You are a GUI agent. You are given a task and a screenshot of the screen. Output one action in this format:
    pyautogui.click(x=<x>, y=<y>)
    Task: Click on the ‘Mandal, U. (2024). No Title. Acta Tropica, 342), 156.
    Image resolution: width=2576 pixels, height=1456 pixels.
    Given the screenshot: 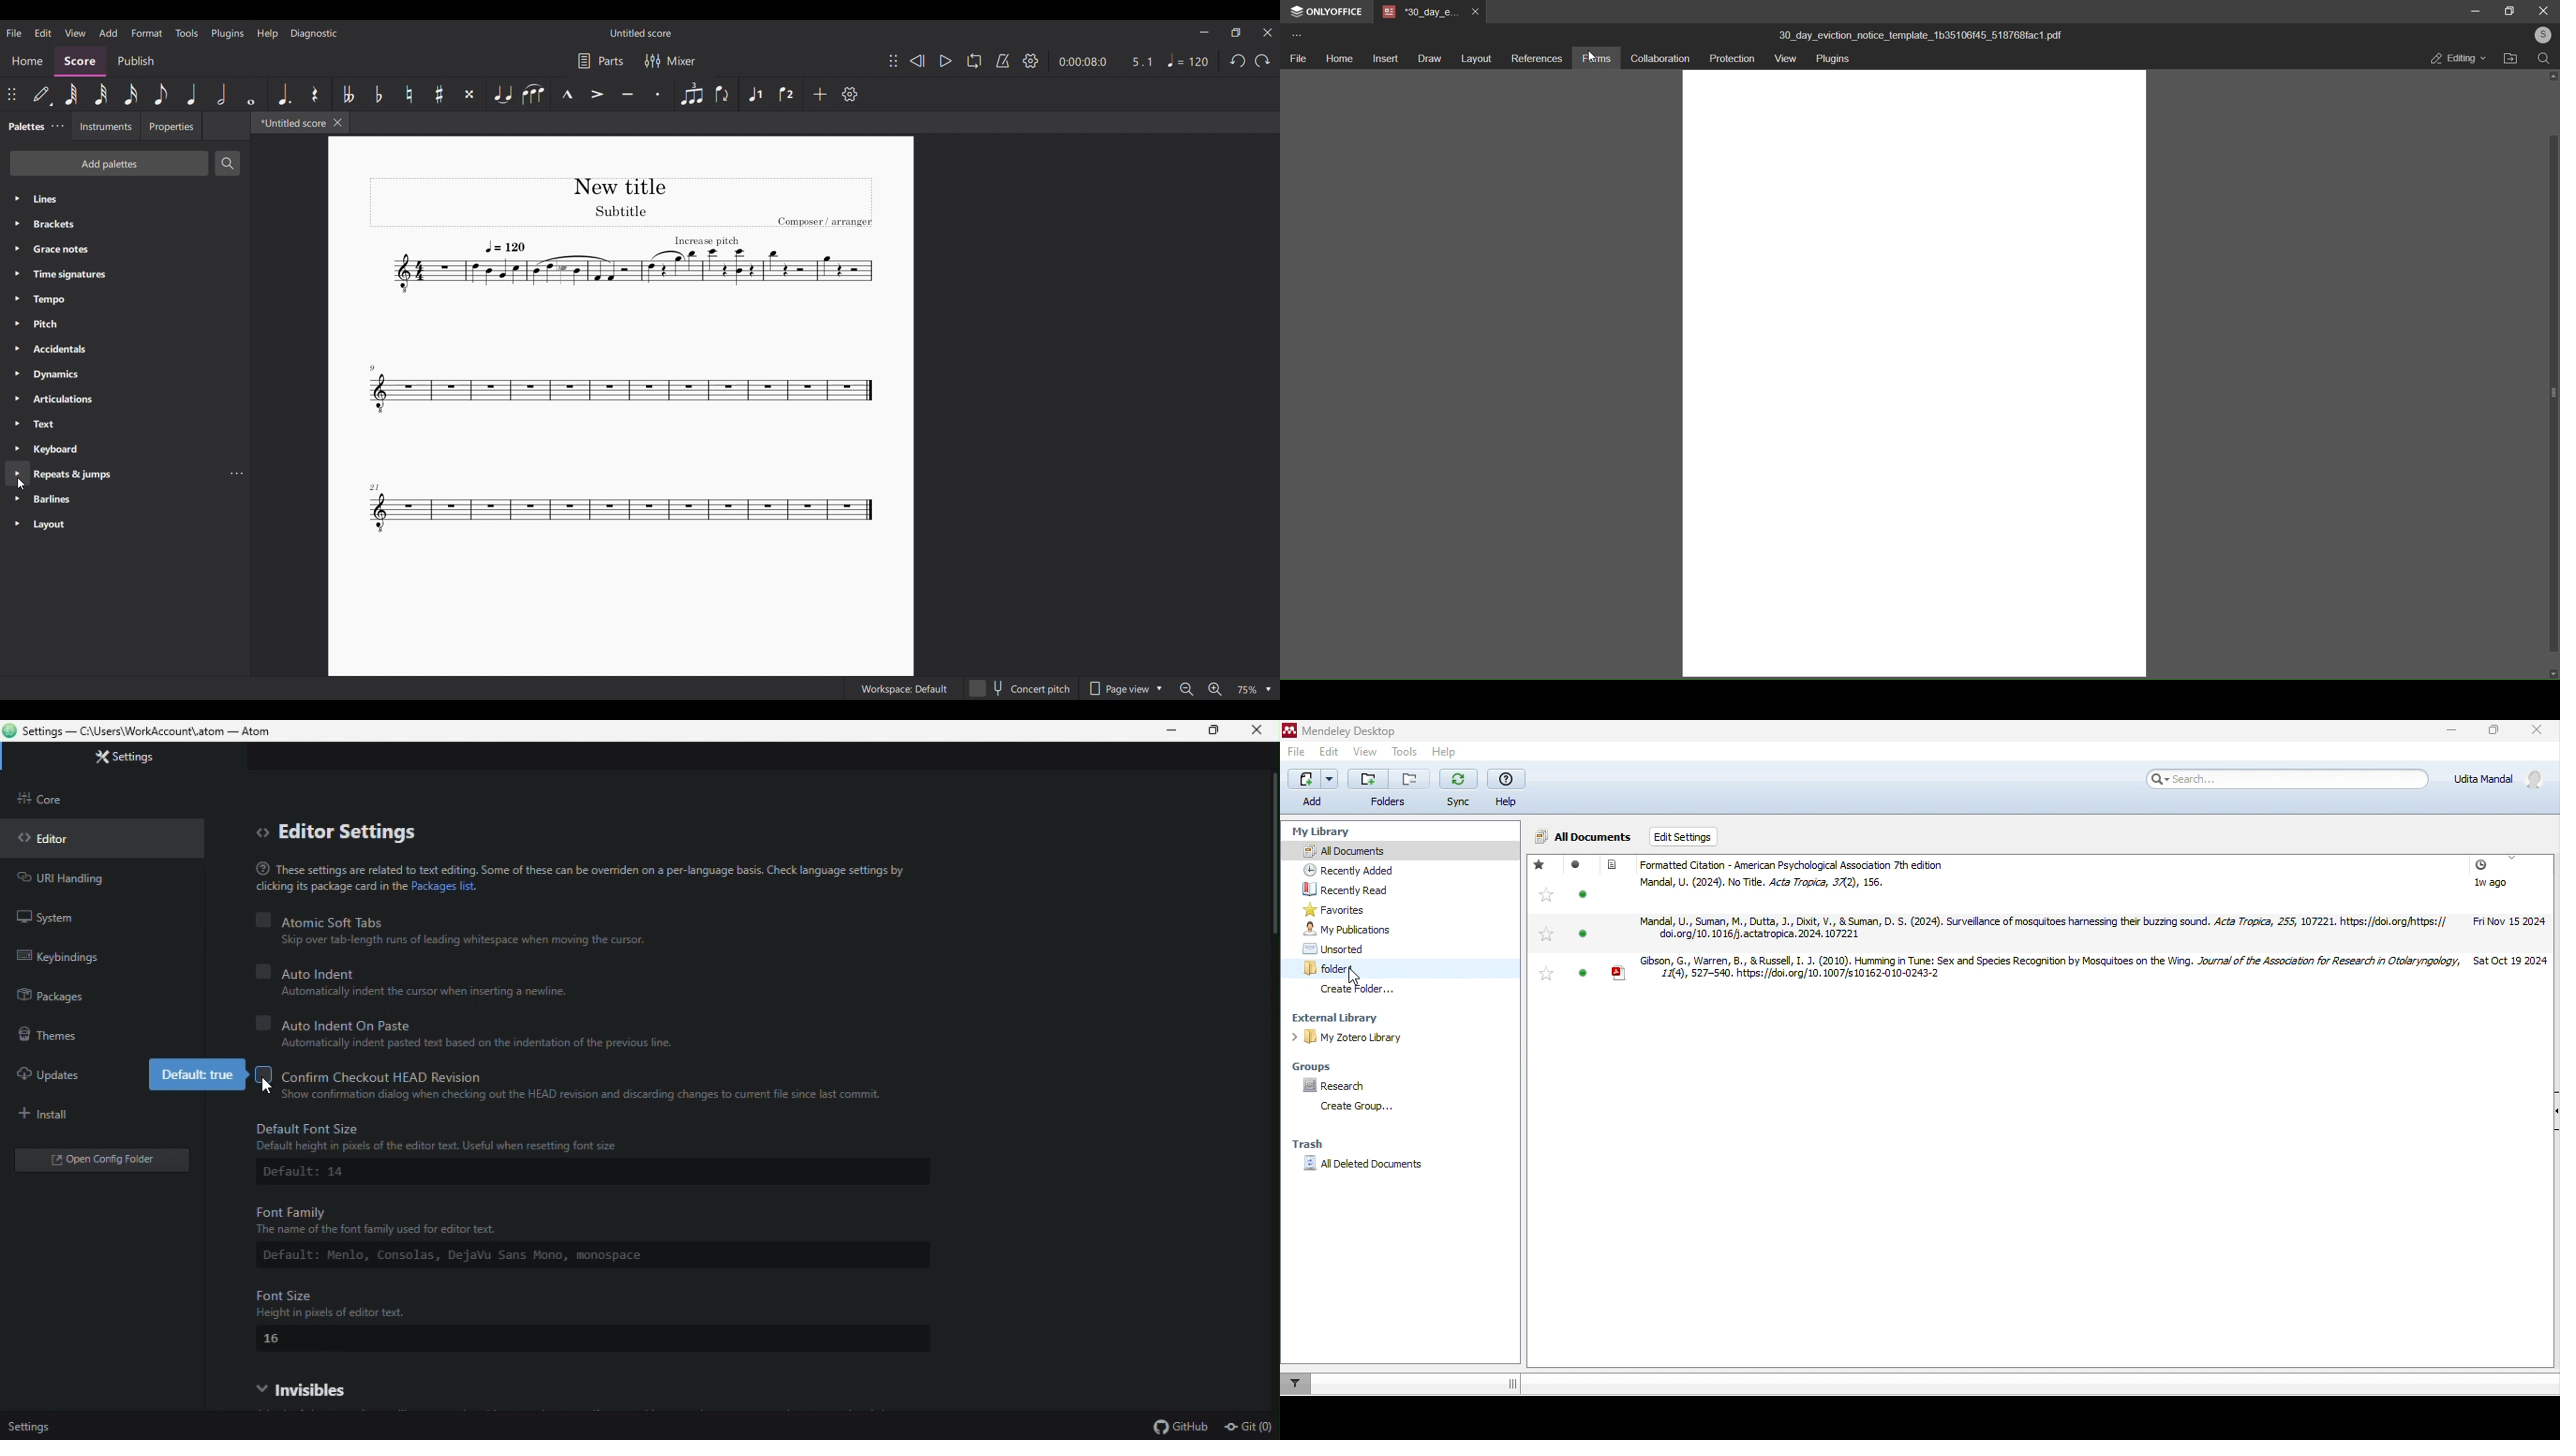 What is the action you would take?
    pyautogui.click(x=1763, y=883)
    